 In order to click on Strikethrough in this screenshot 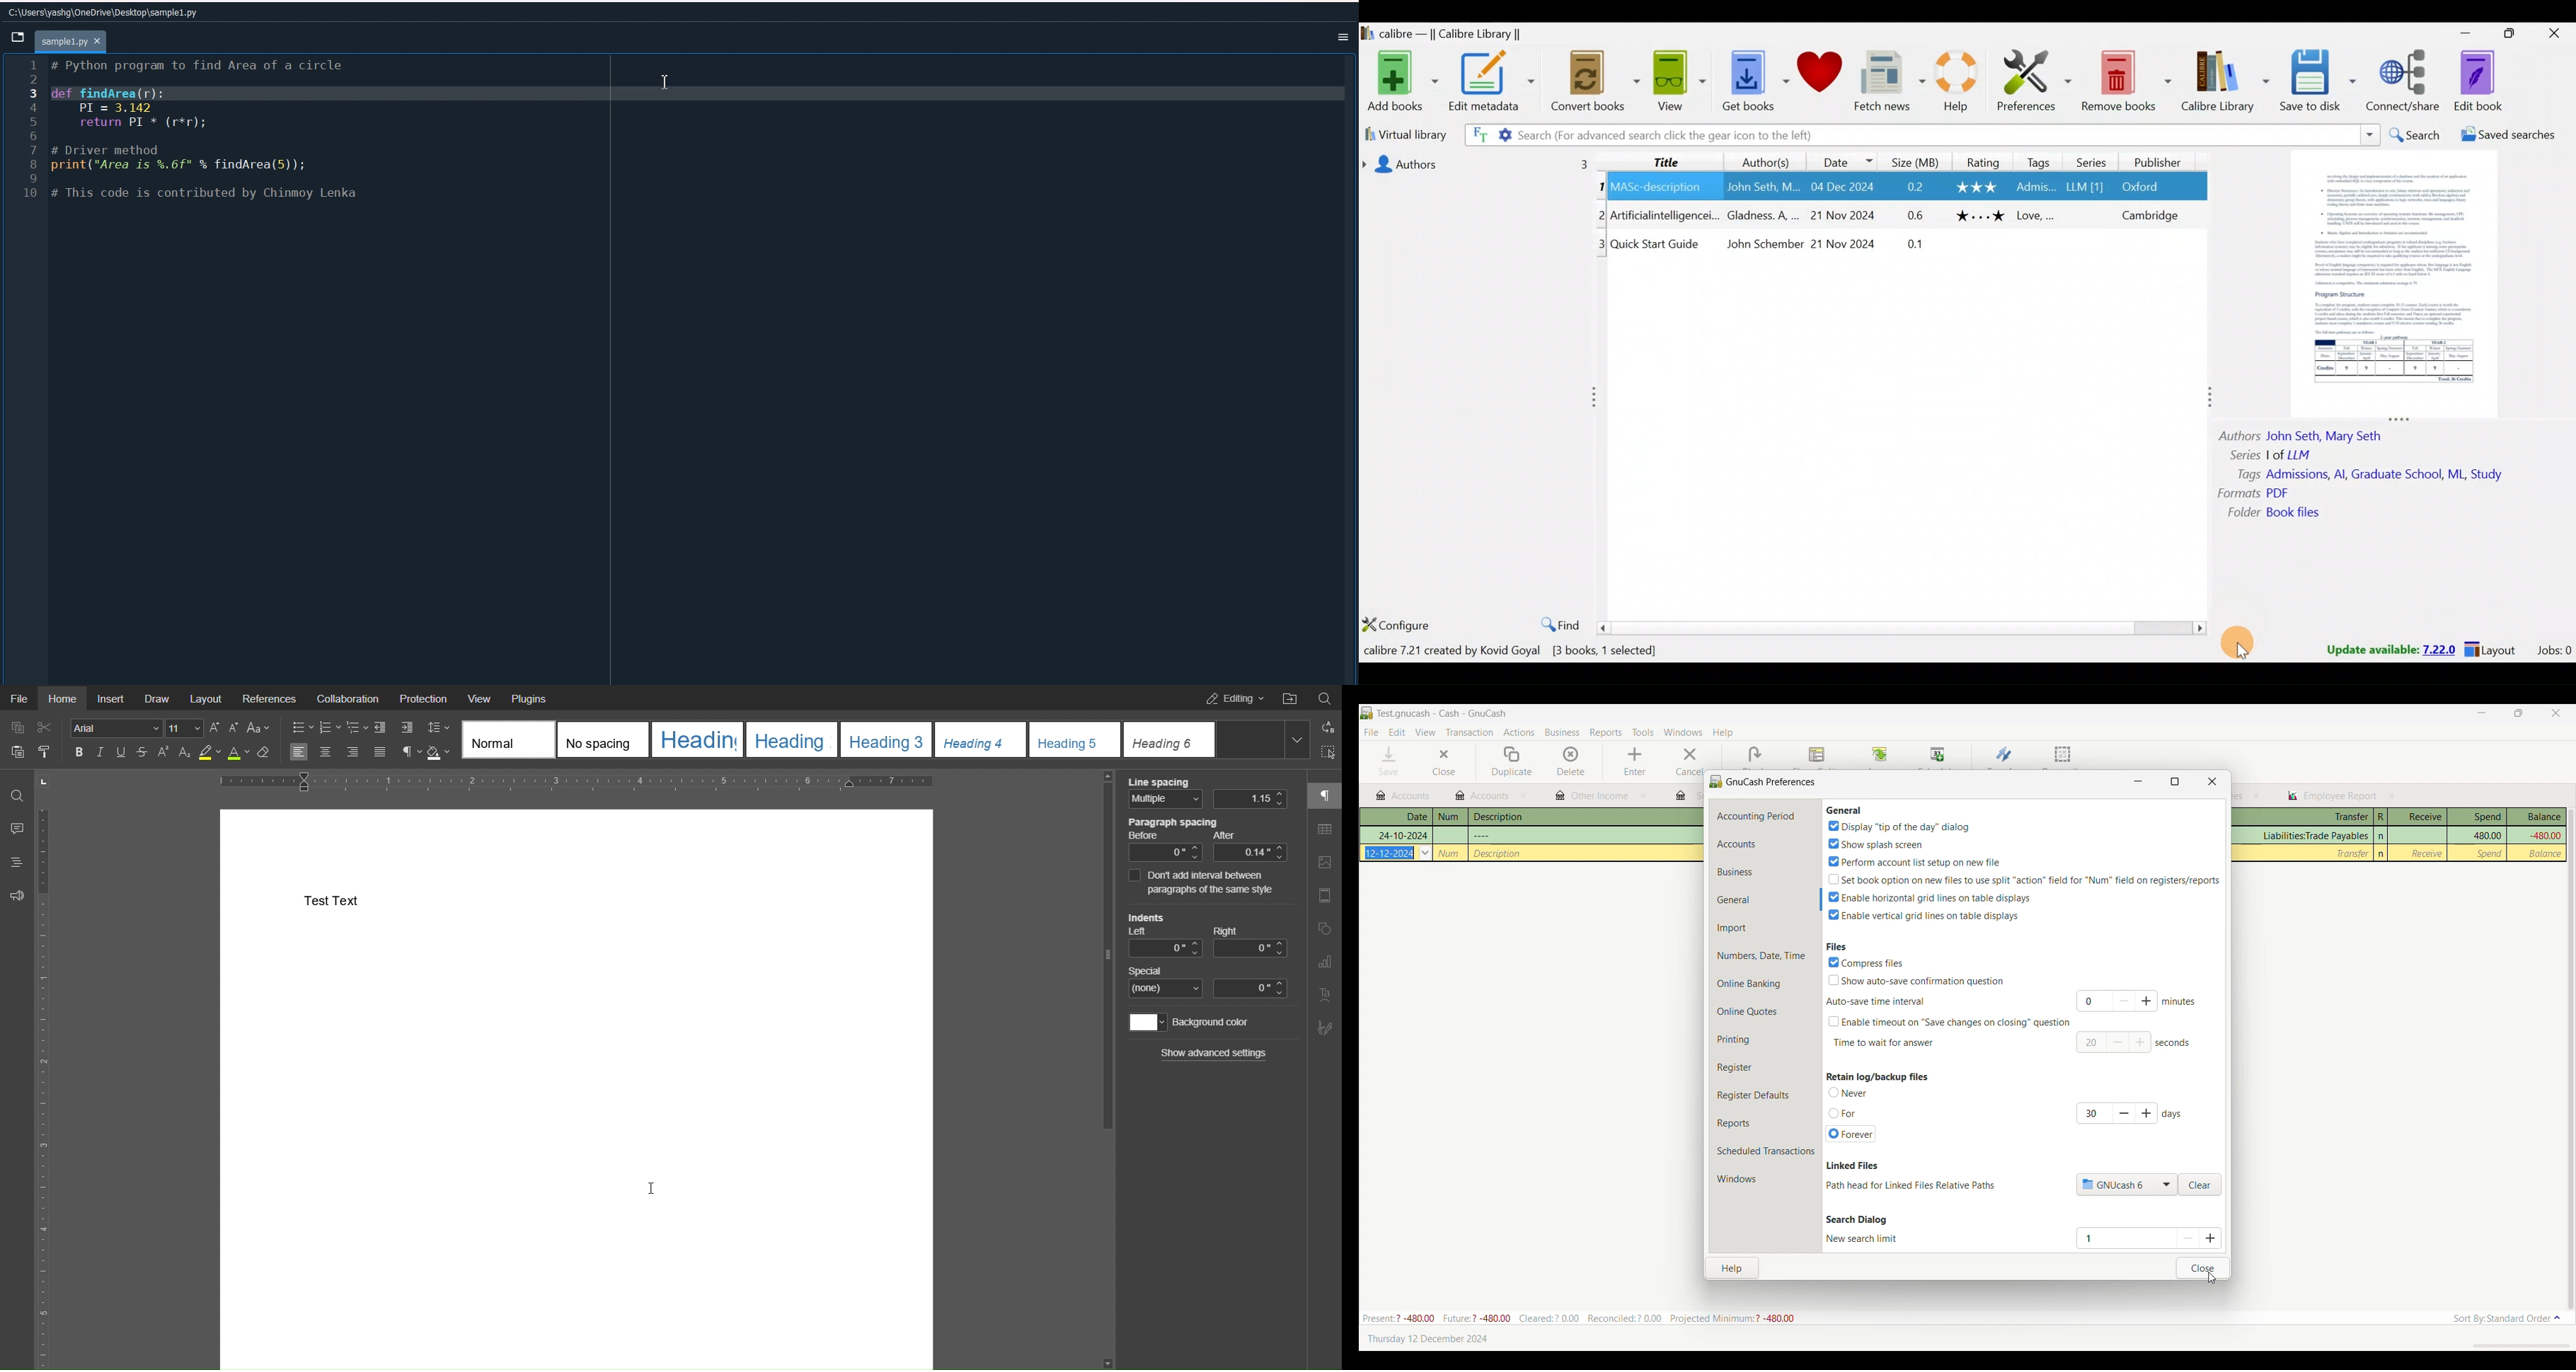, I will do `click(141, 753)`.